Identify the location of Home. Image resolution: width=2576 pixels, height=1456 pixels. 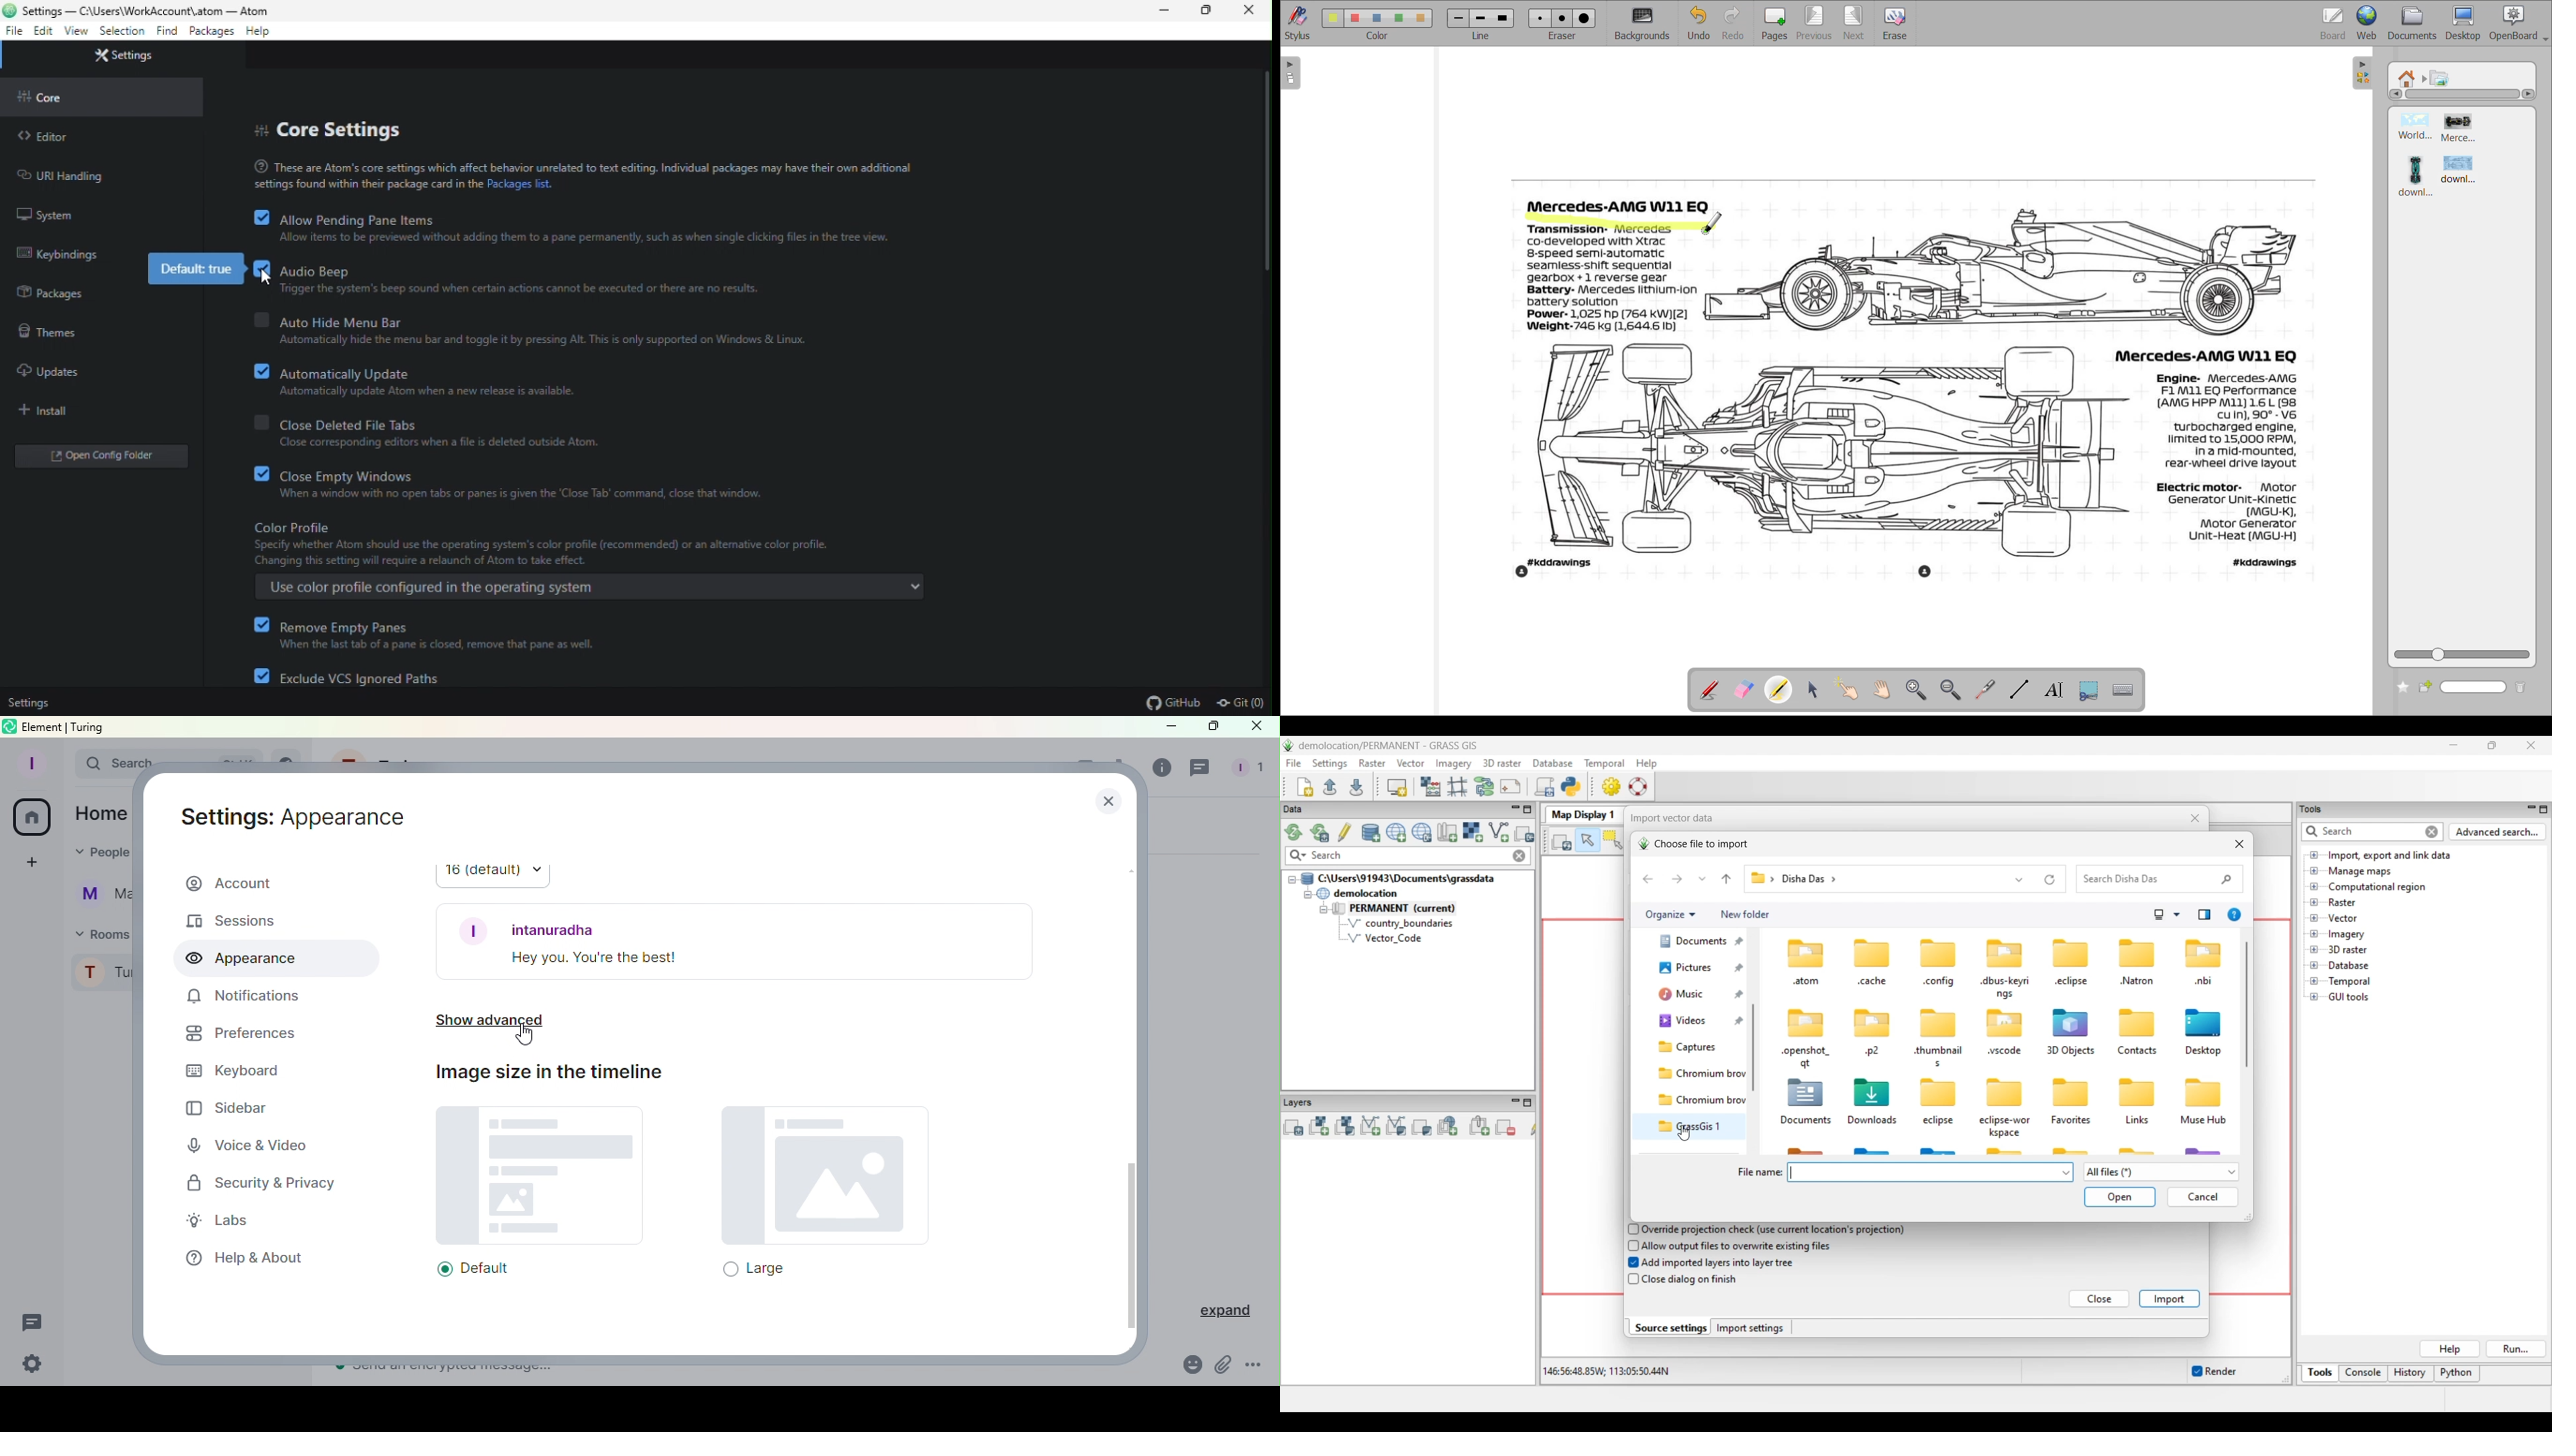
(35, 819).